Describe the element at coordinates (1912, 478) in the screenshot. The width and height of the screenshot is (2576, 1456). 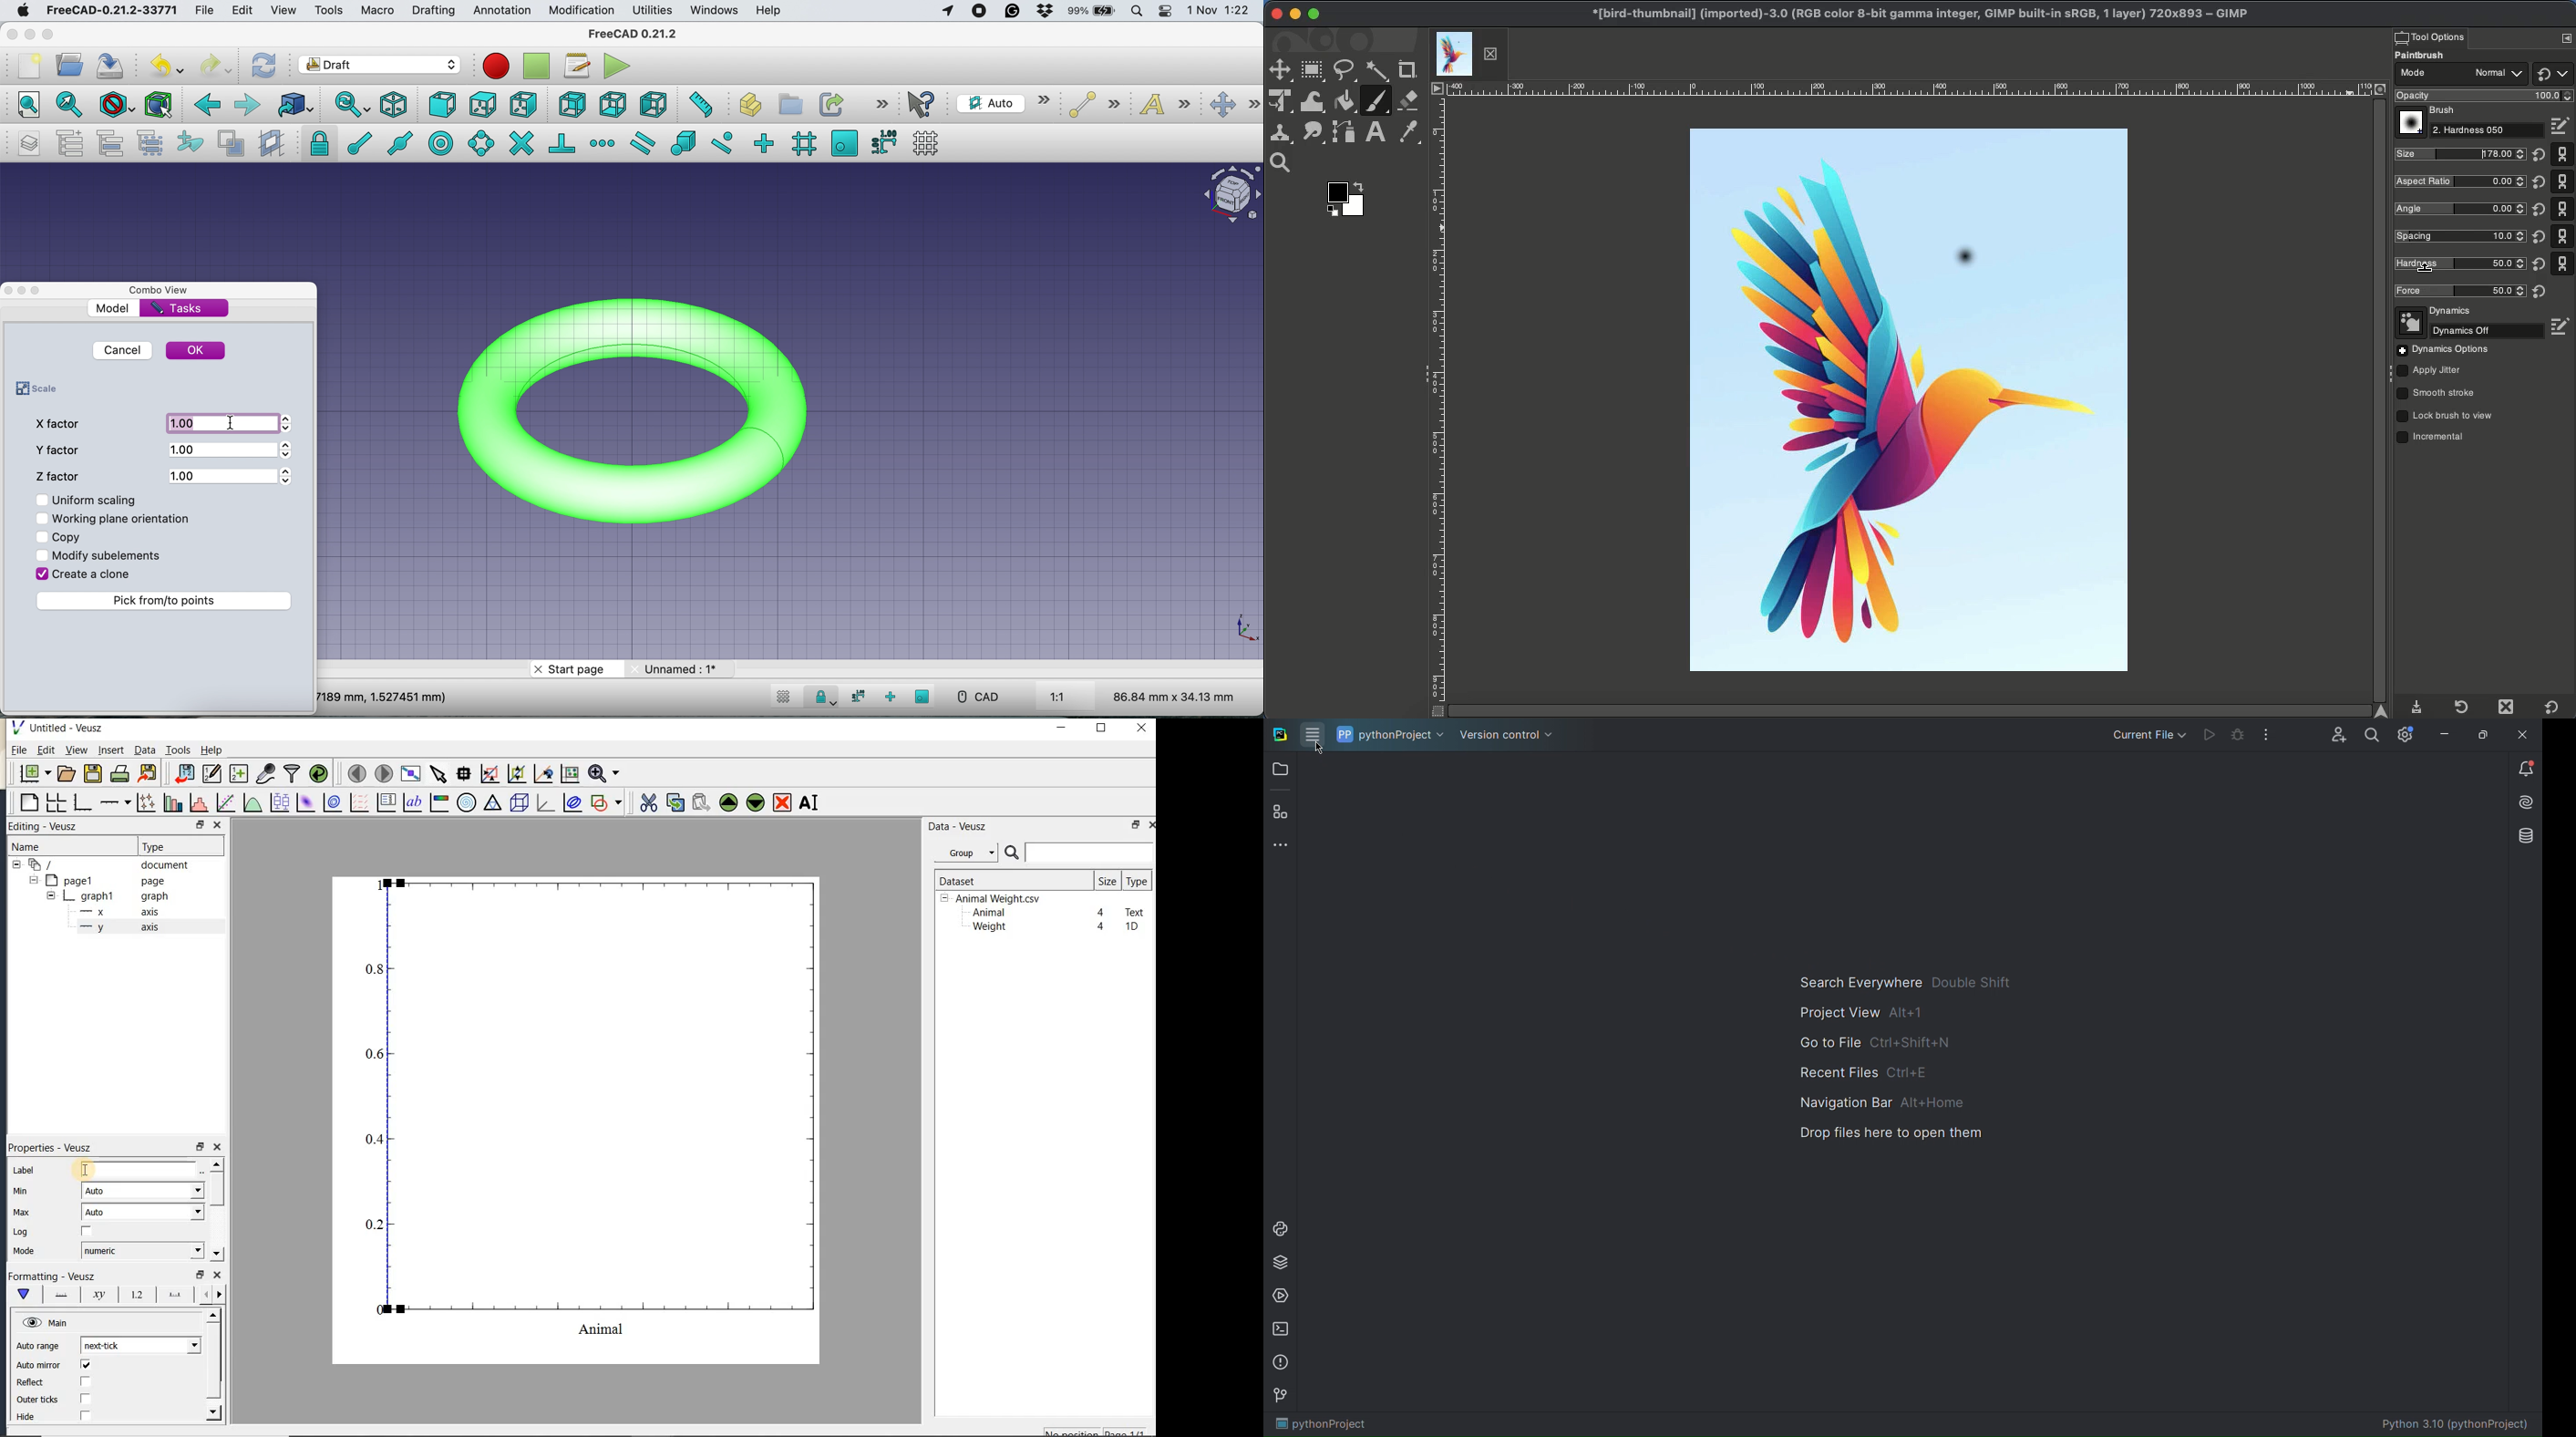
I see `Image` at that location.